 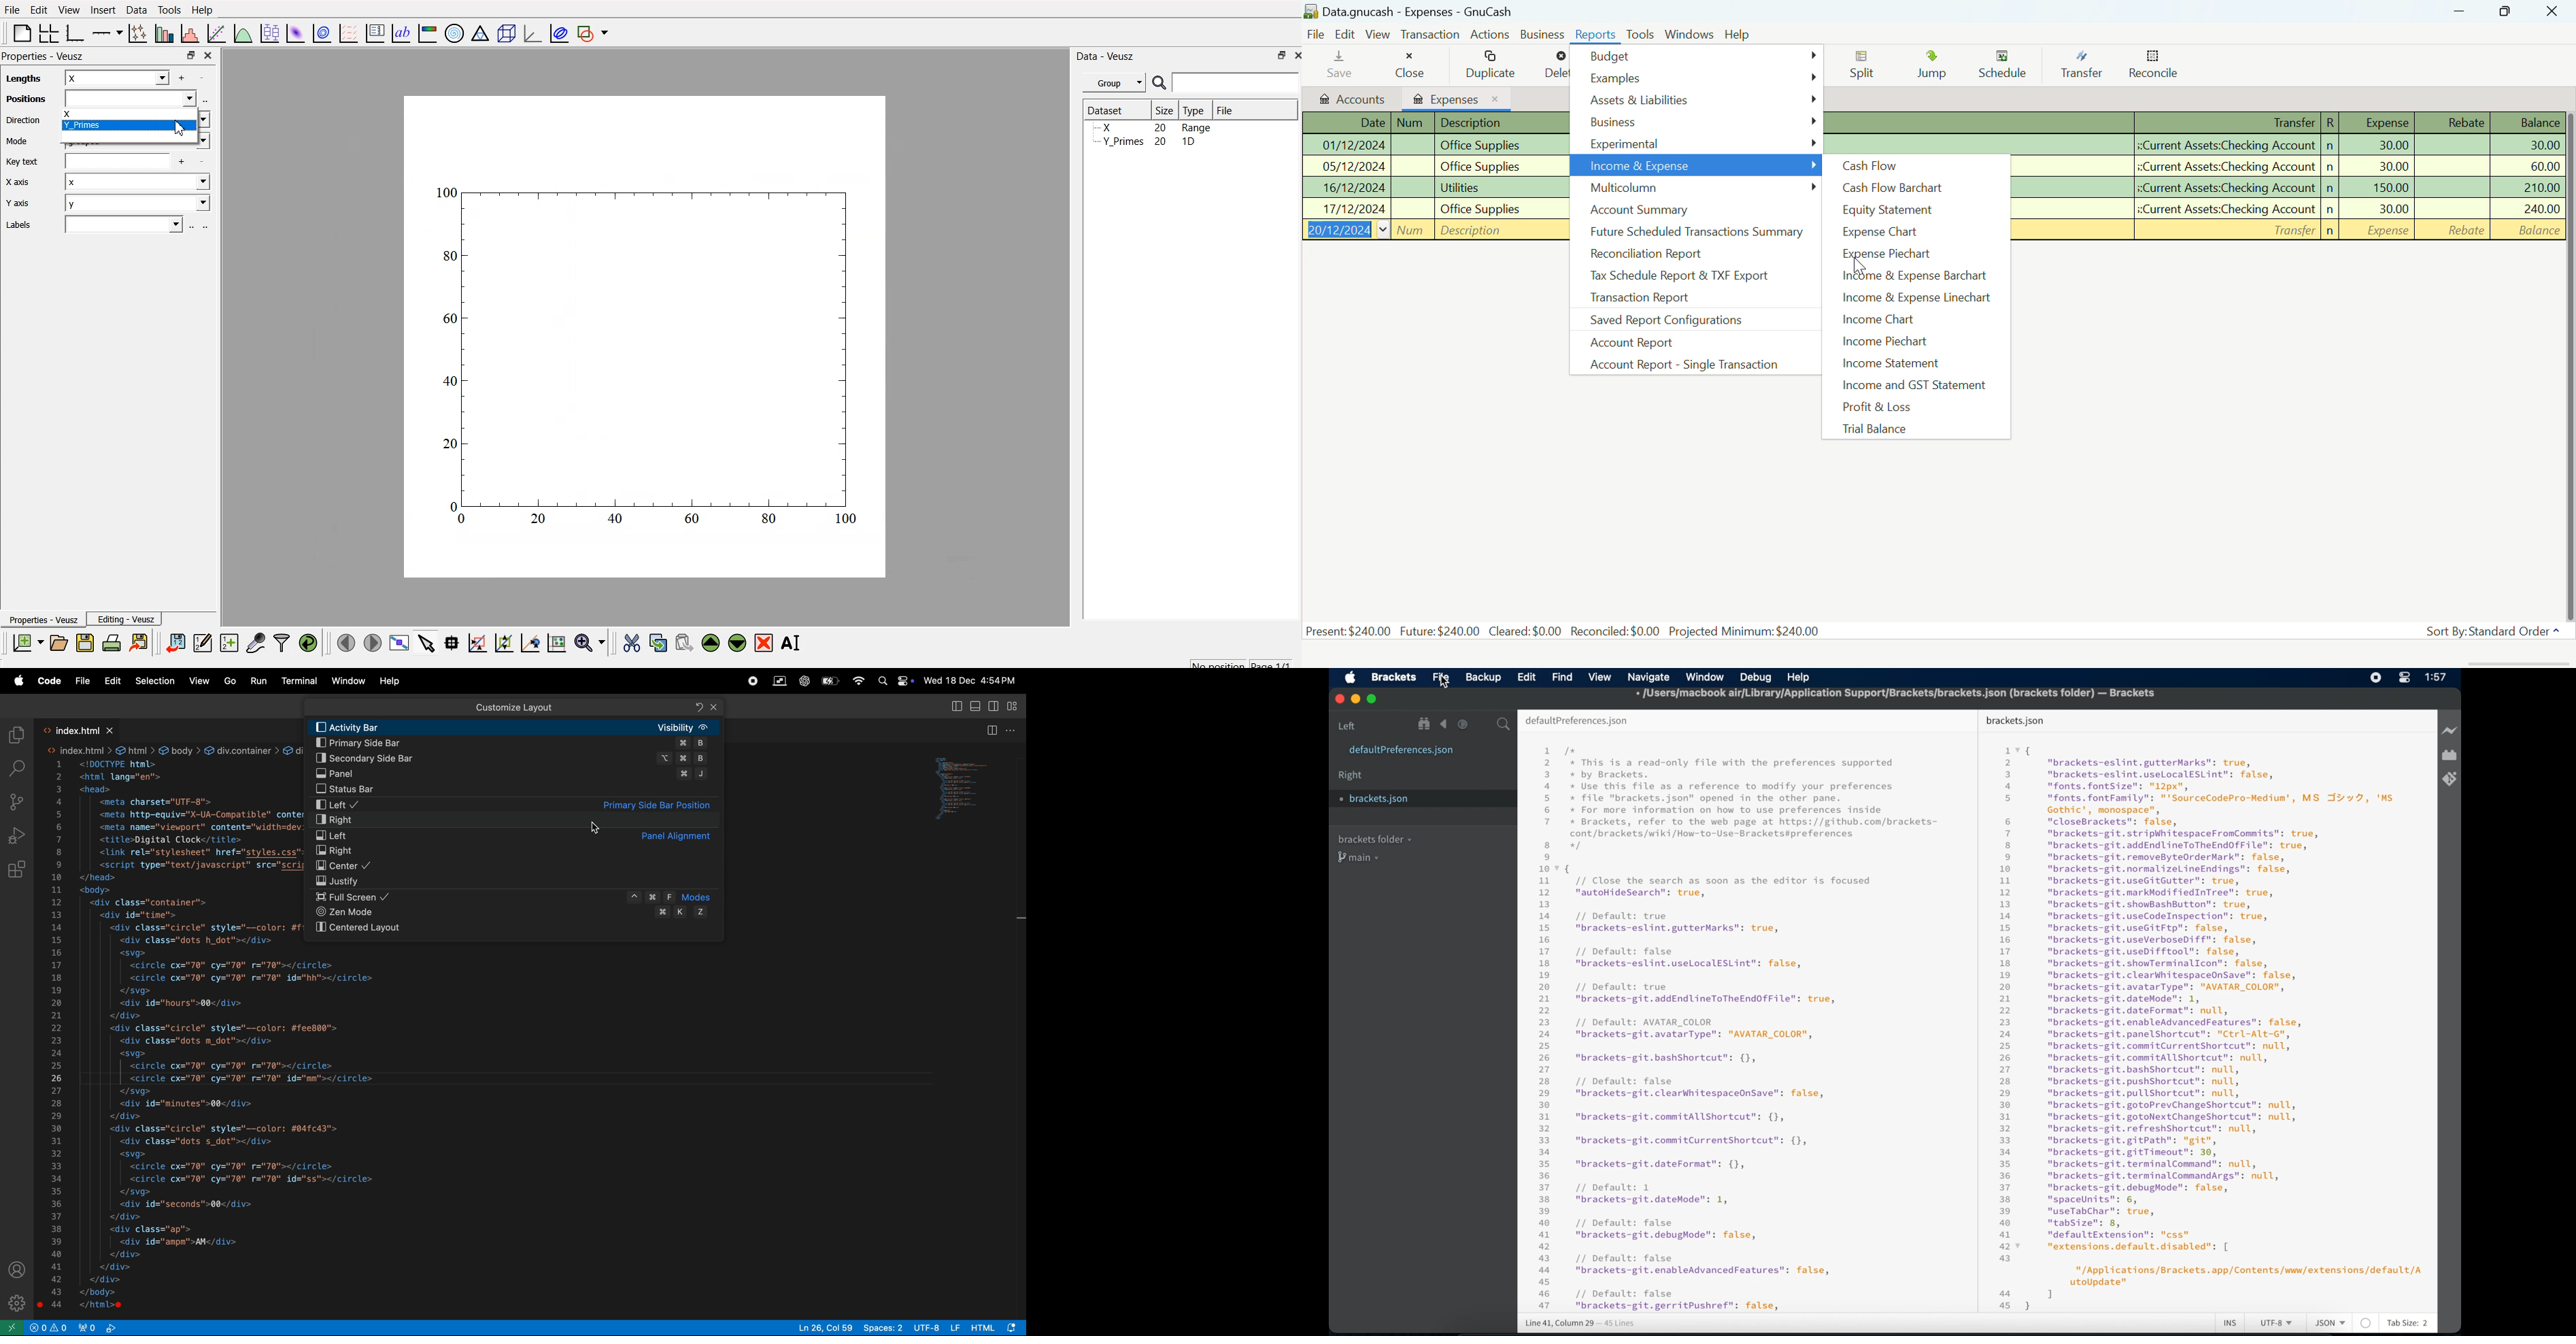 I want to click on customize layout, so click(x=1014, y=706).